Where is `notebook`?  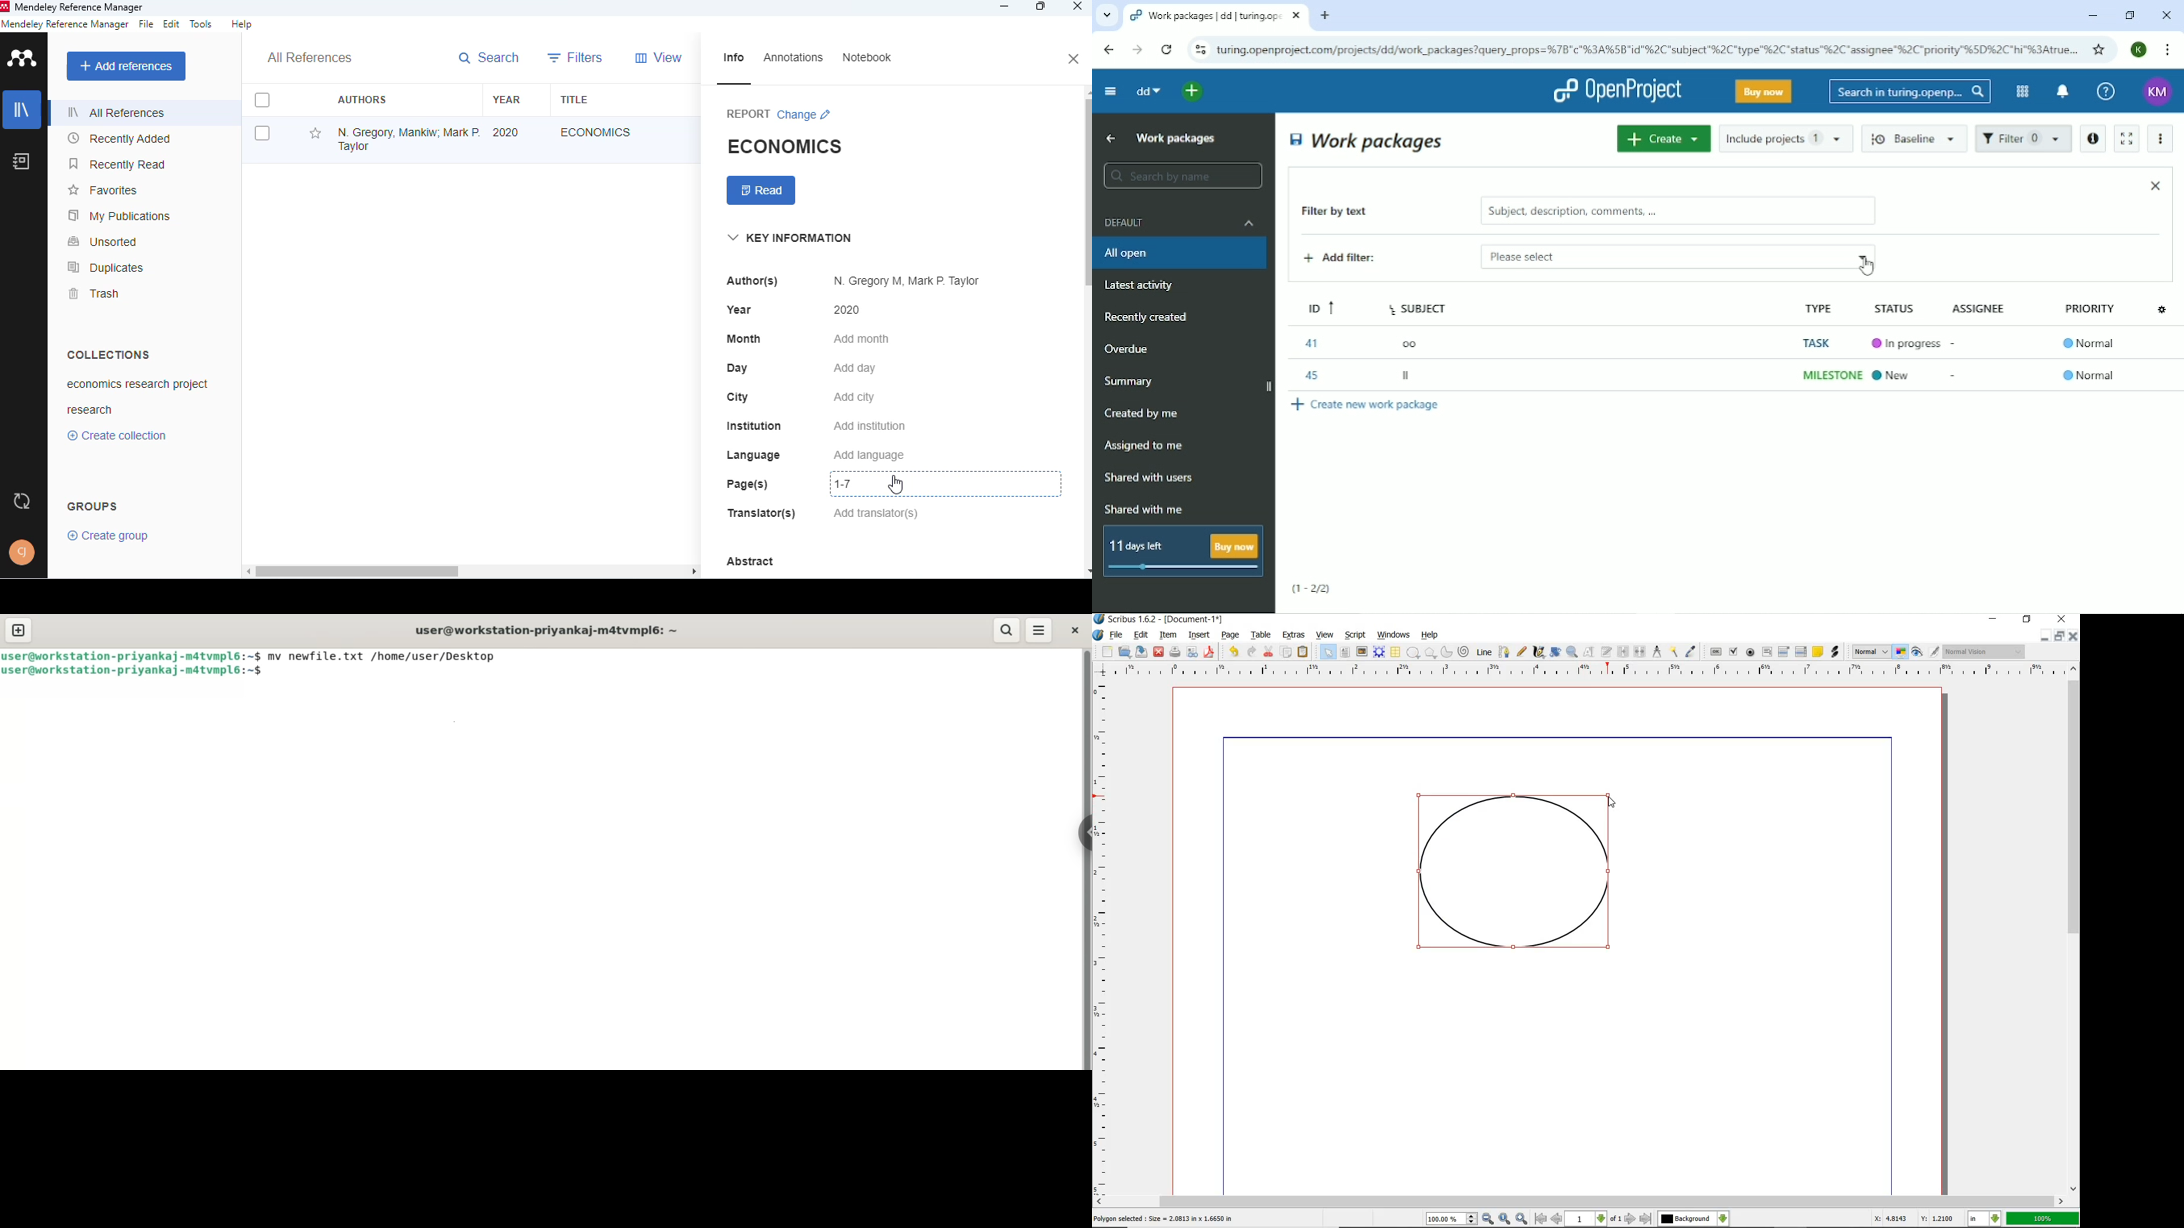
notebook is located at coordinates (20, 161).